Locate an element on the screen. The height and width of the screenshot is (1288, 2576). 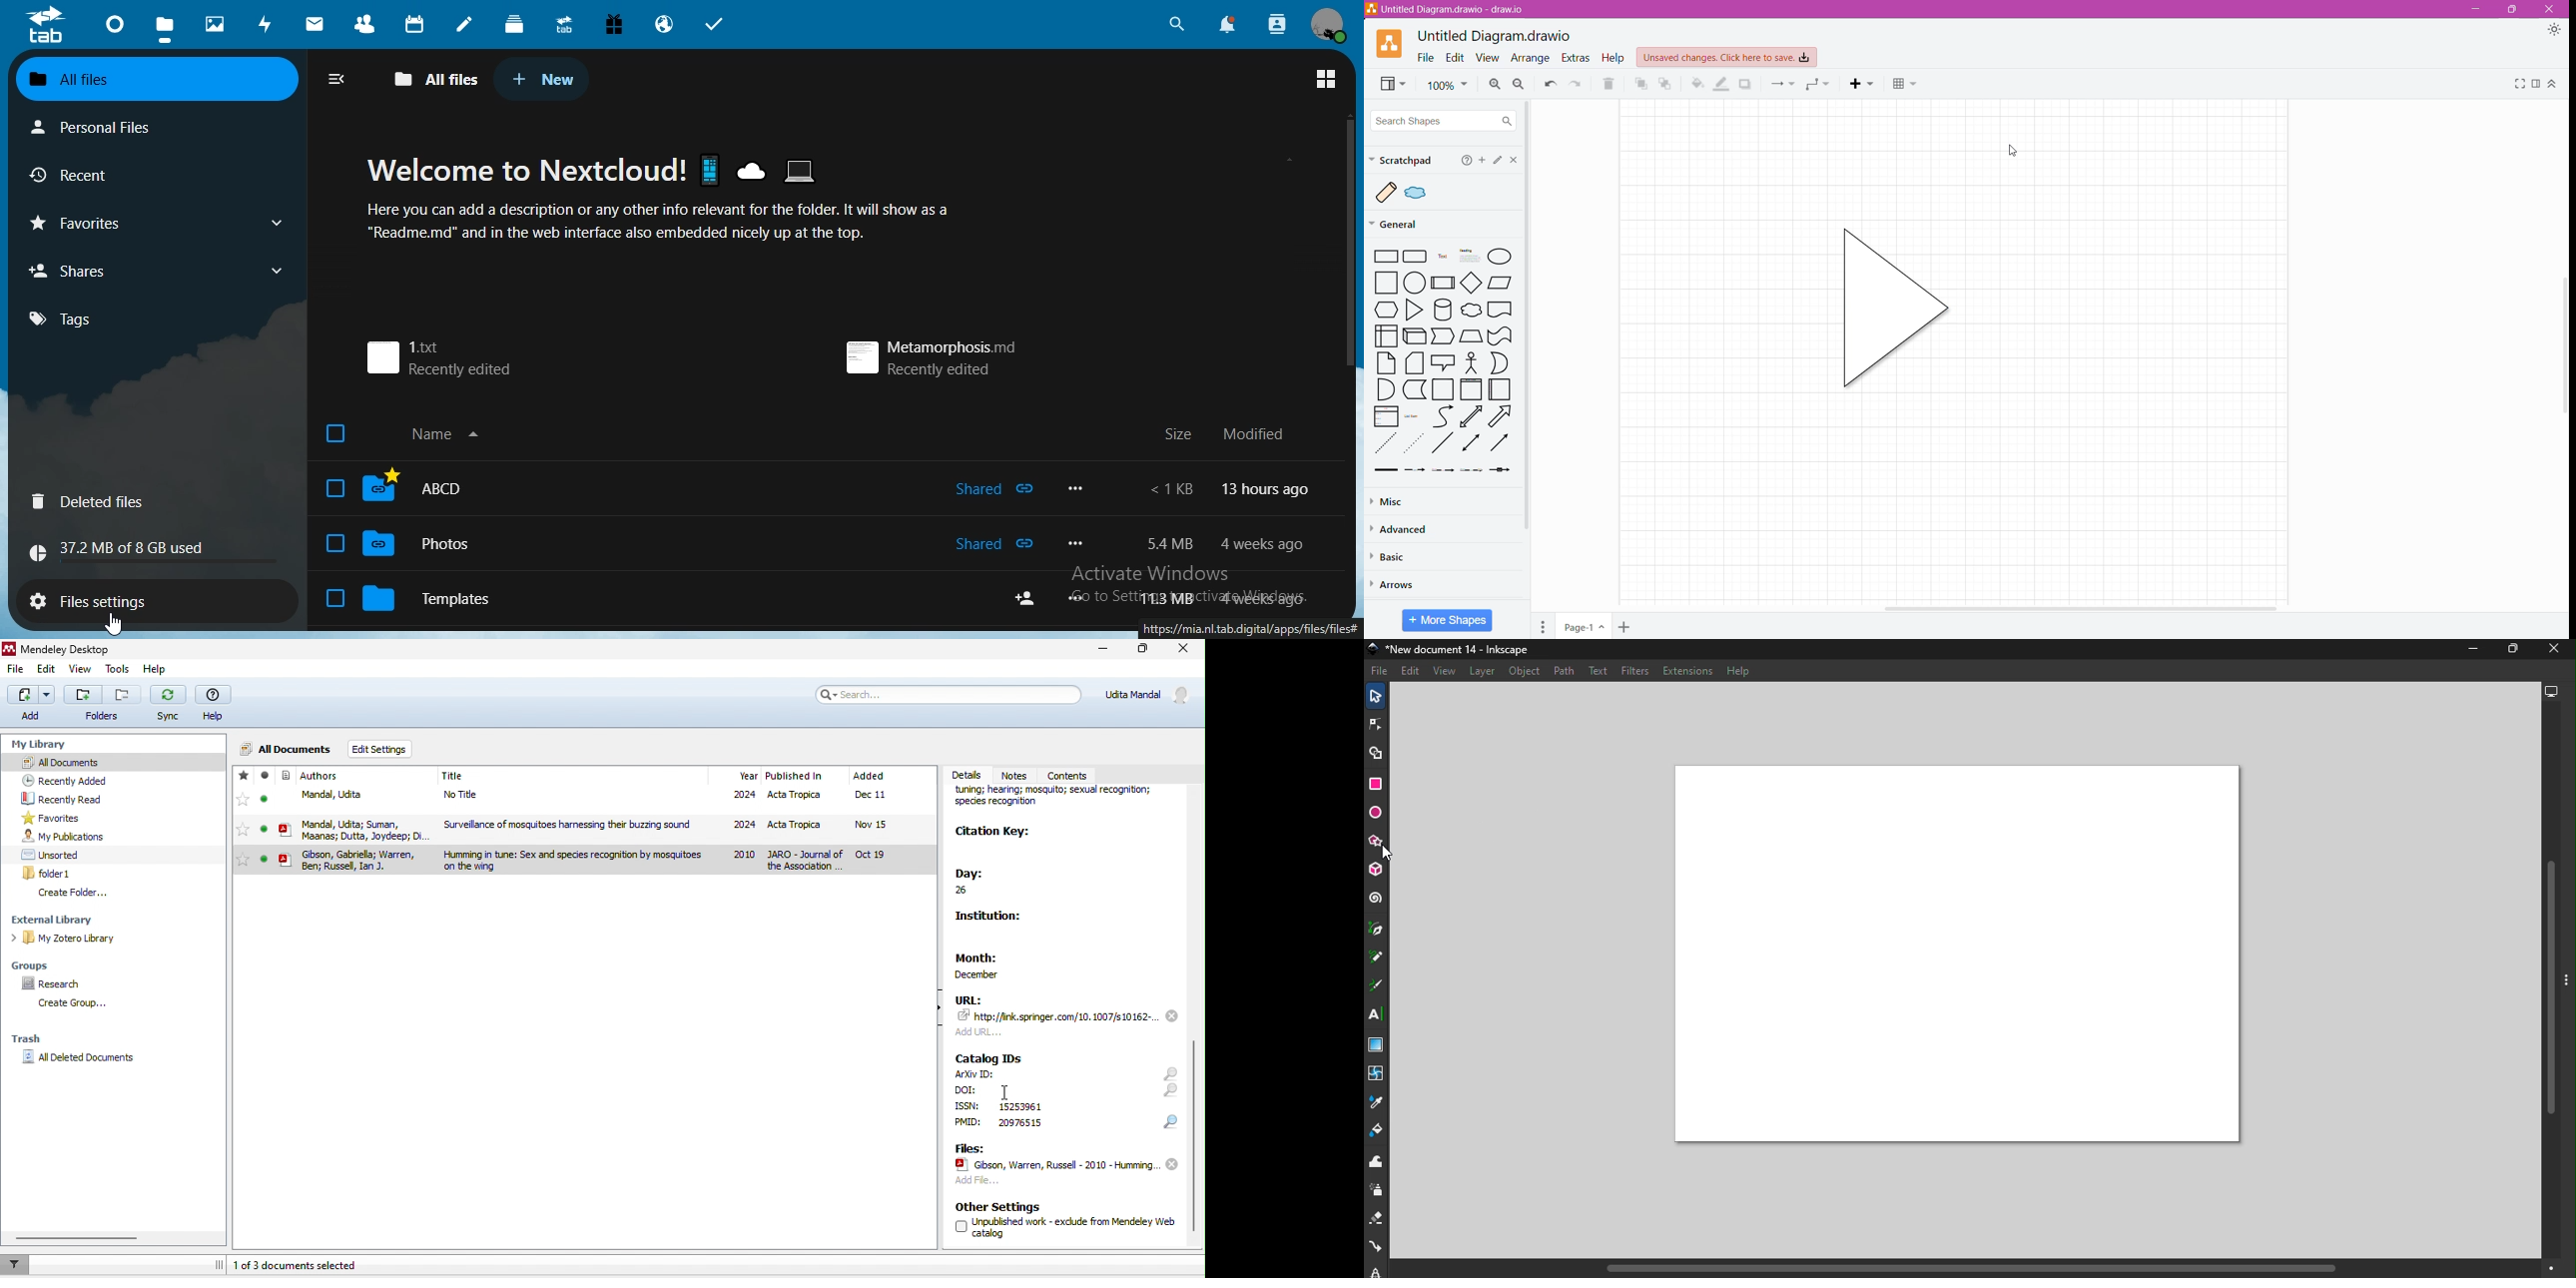
Minimize is located at coordinates (2479, 8).